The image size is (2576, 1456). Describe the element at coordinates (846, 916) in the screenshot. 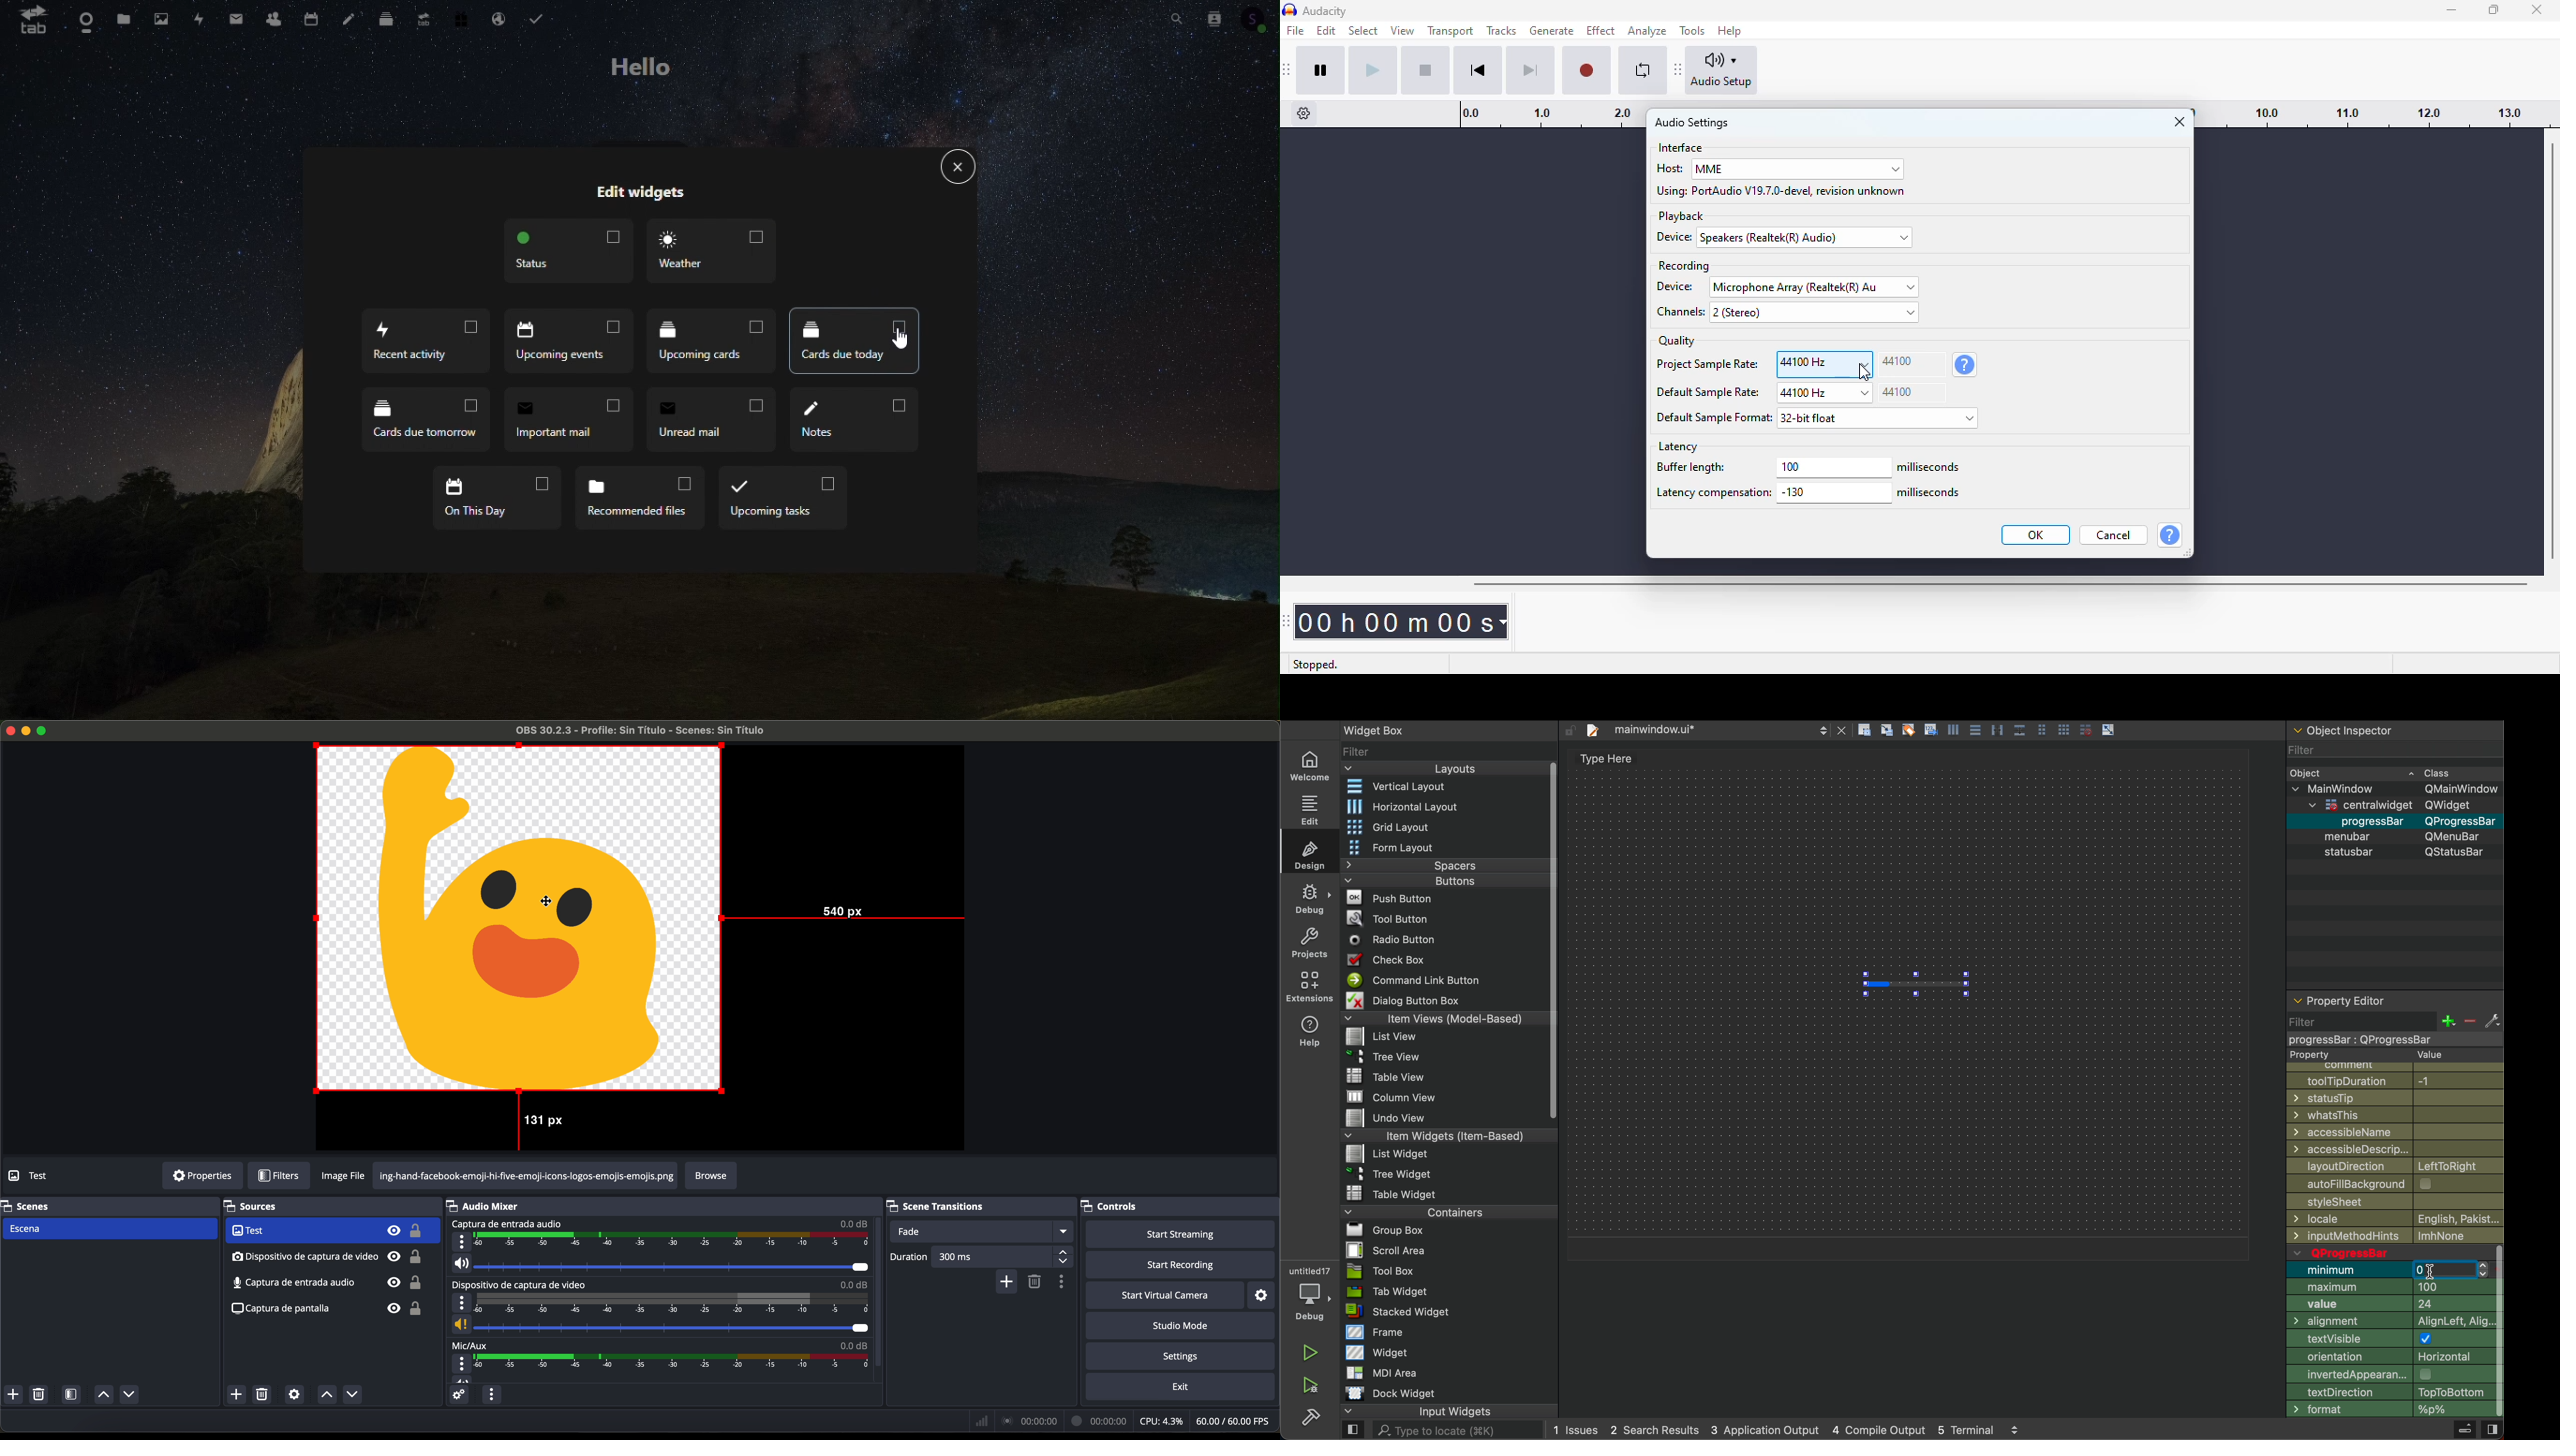

I see `540 px distance` at that location.